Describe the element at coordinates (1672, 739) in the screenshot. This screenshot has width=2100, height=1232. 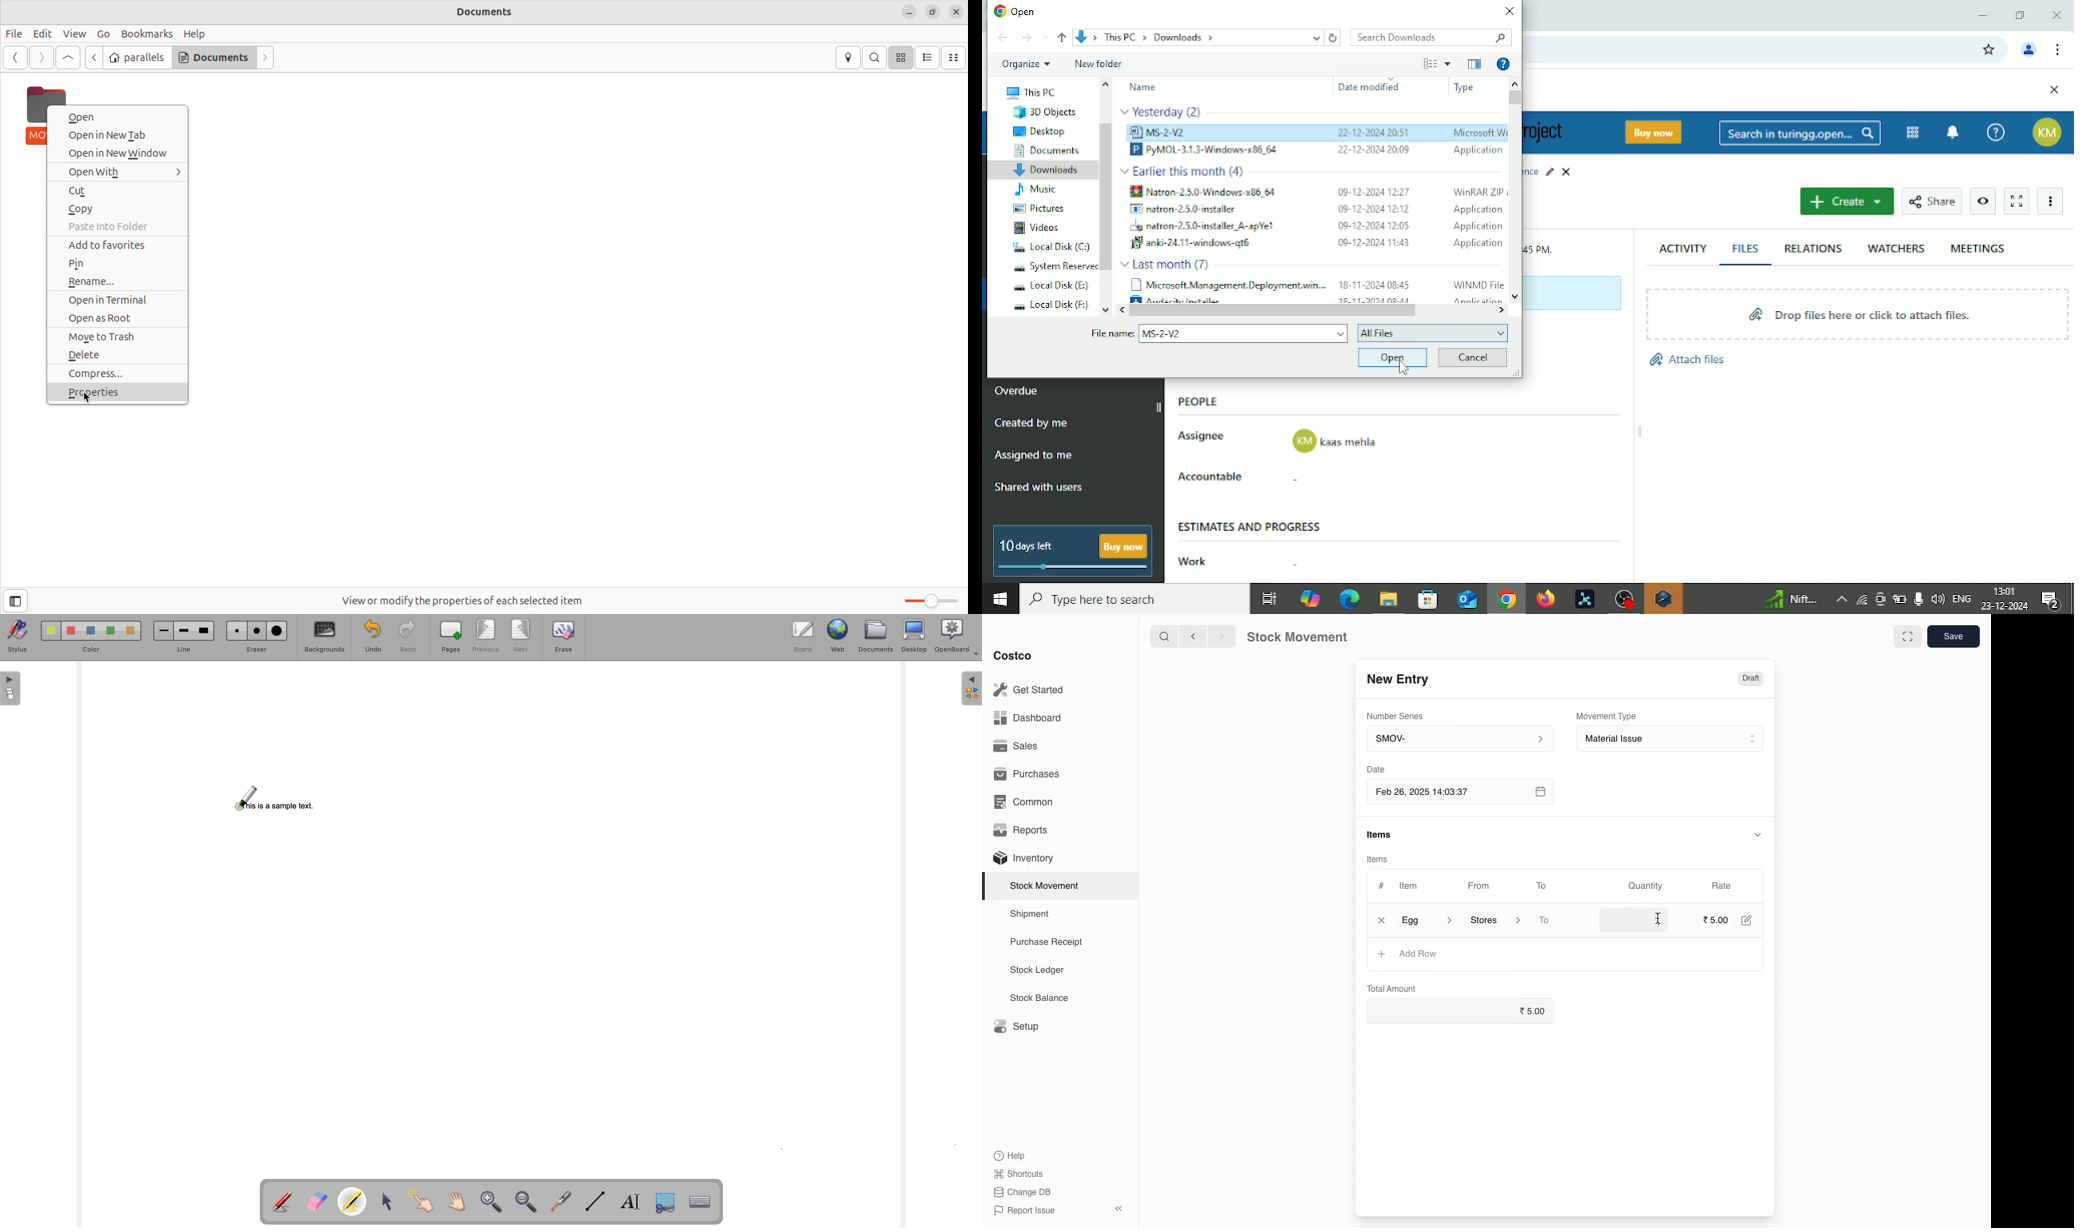
I see `Material Issue` at that location.